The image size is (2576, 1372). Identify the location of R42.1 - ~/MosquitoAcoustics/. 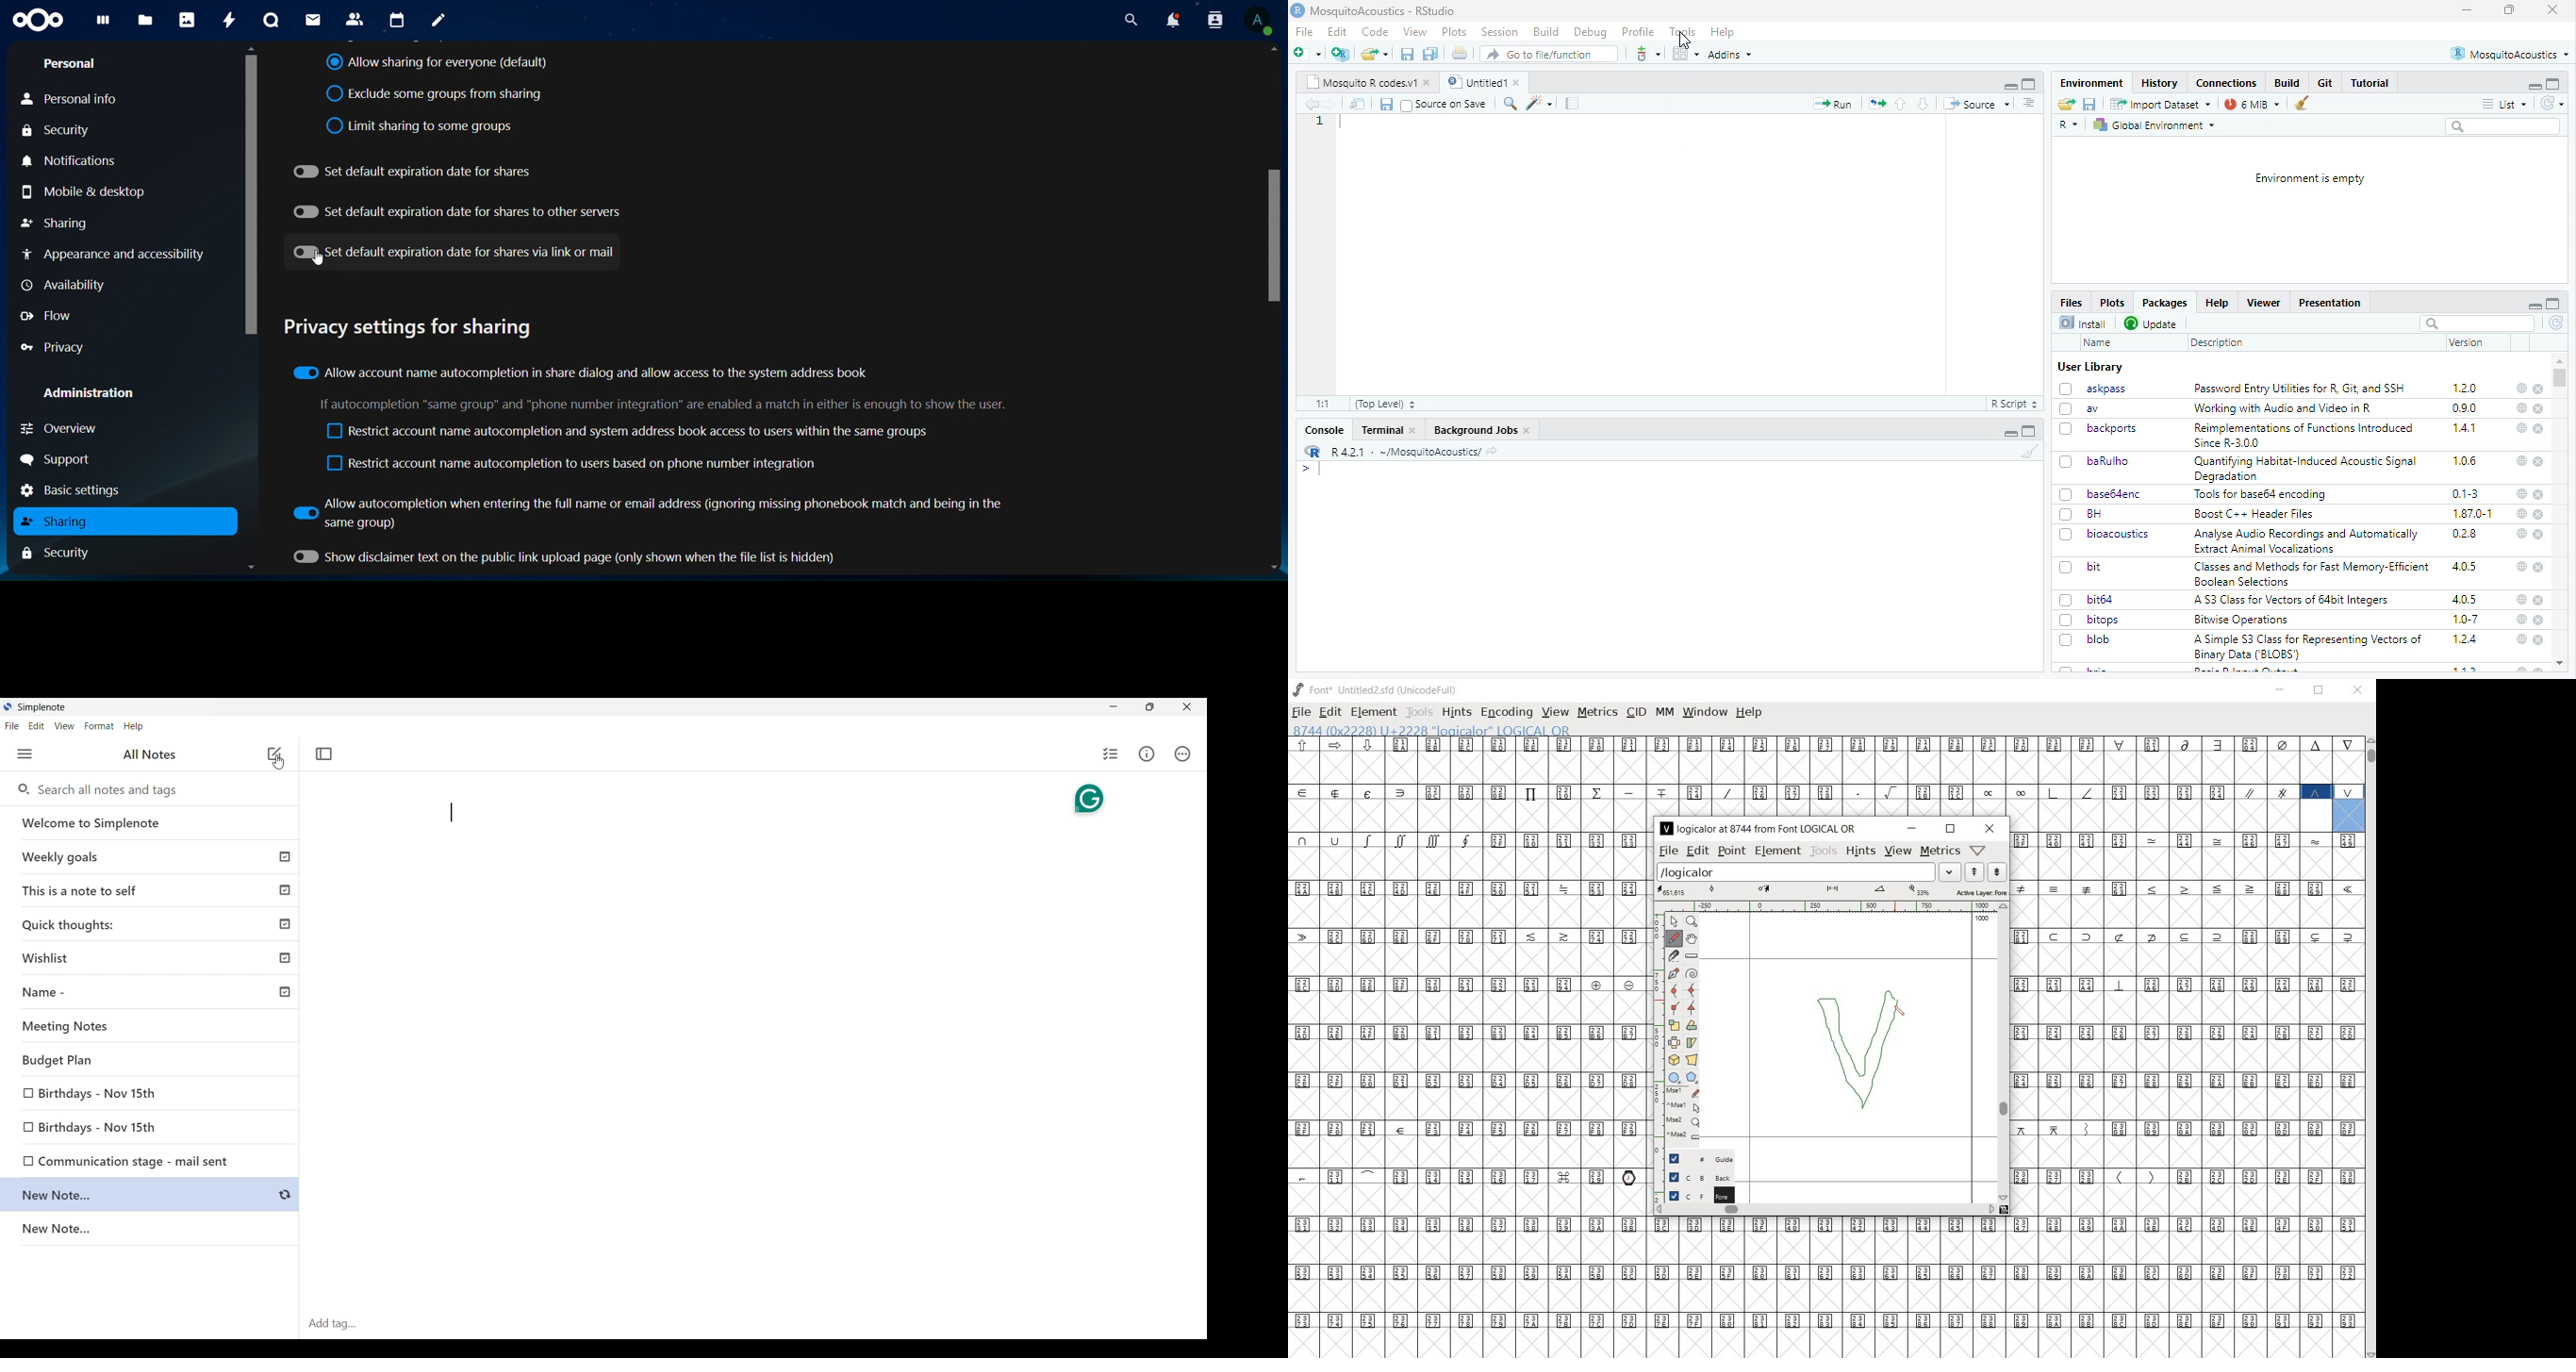
(1404, 452).